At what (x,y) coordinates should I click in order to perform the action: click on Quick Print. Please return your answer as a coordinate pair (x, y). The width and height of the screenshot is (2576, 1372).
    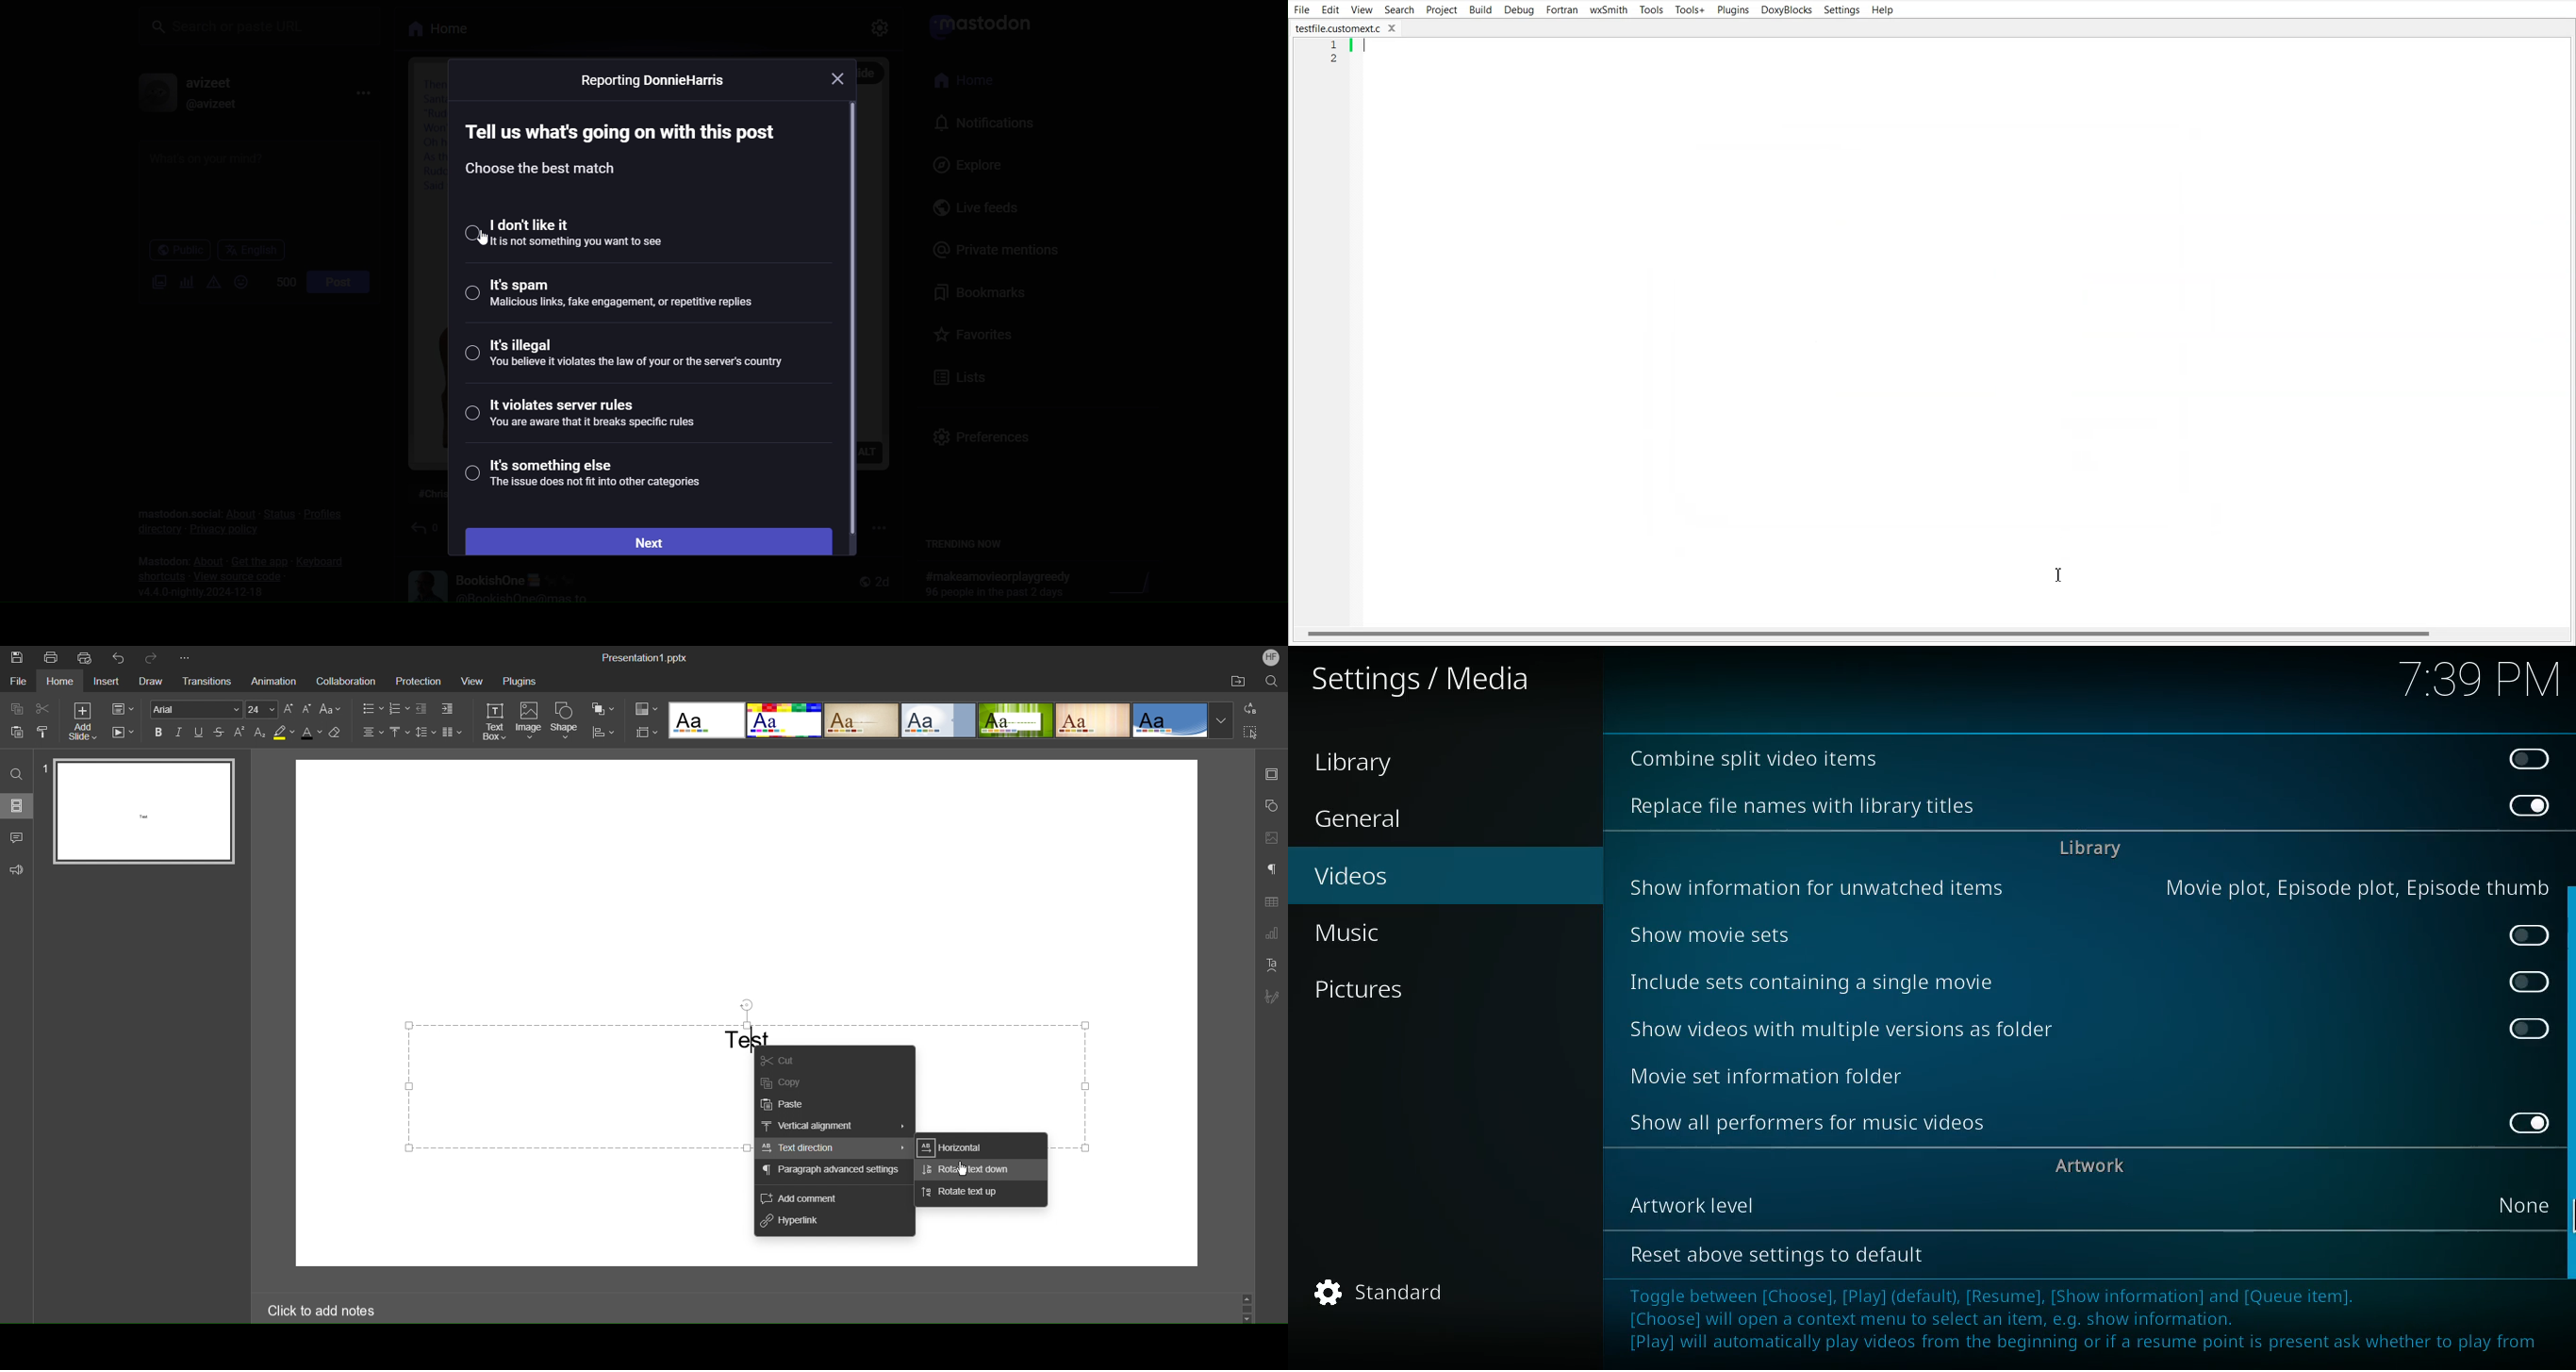
    Looking at the image, I should click on (87, 657).